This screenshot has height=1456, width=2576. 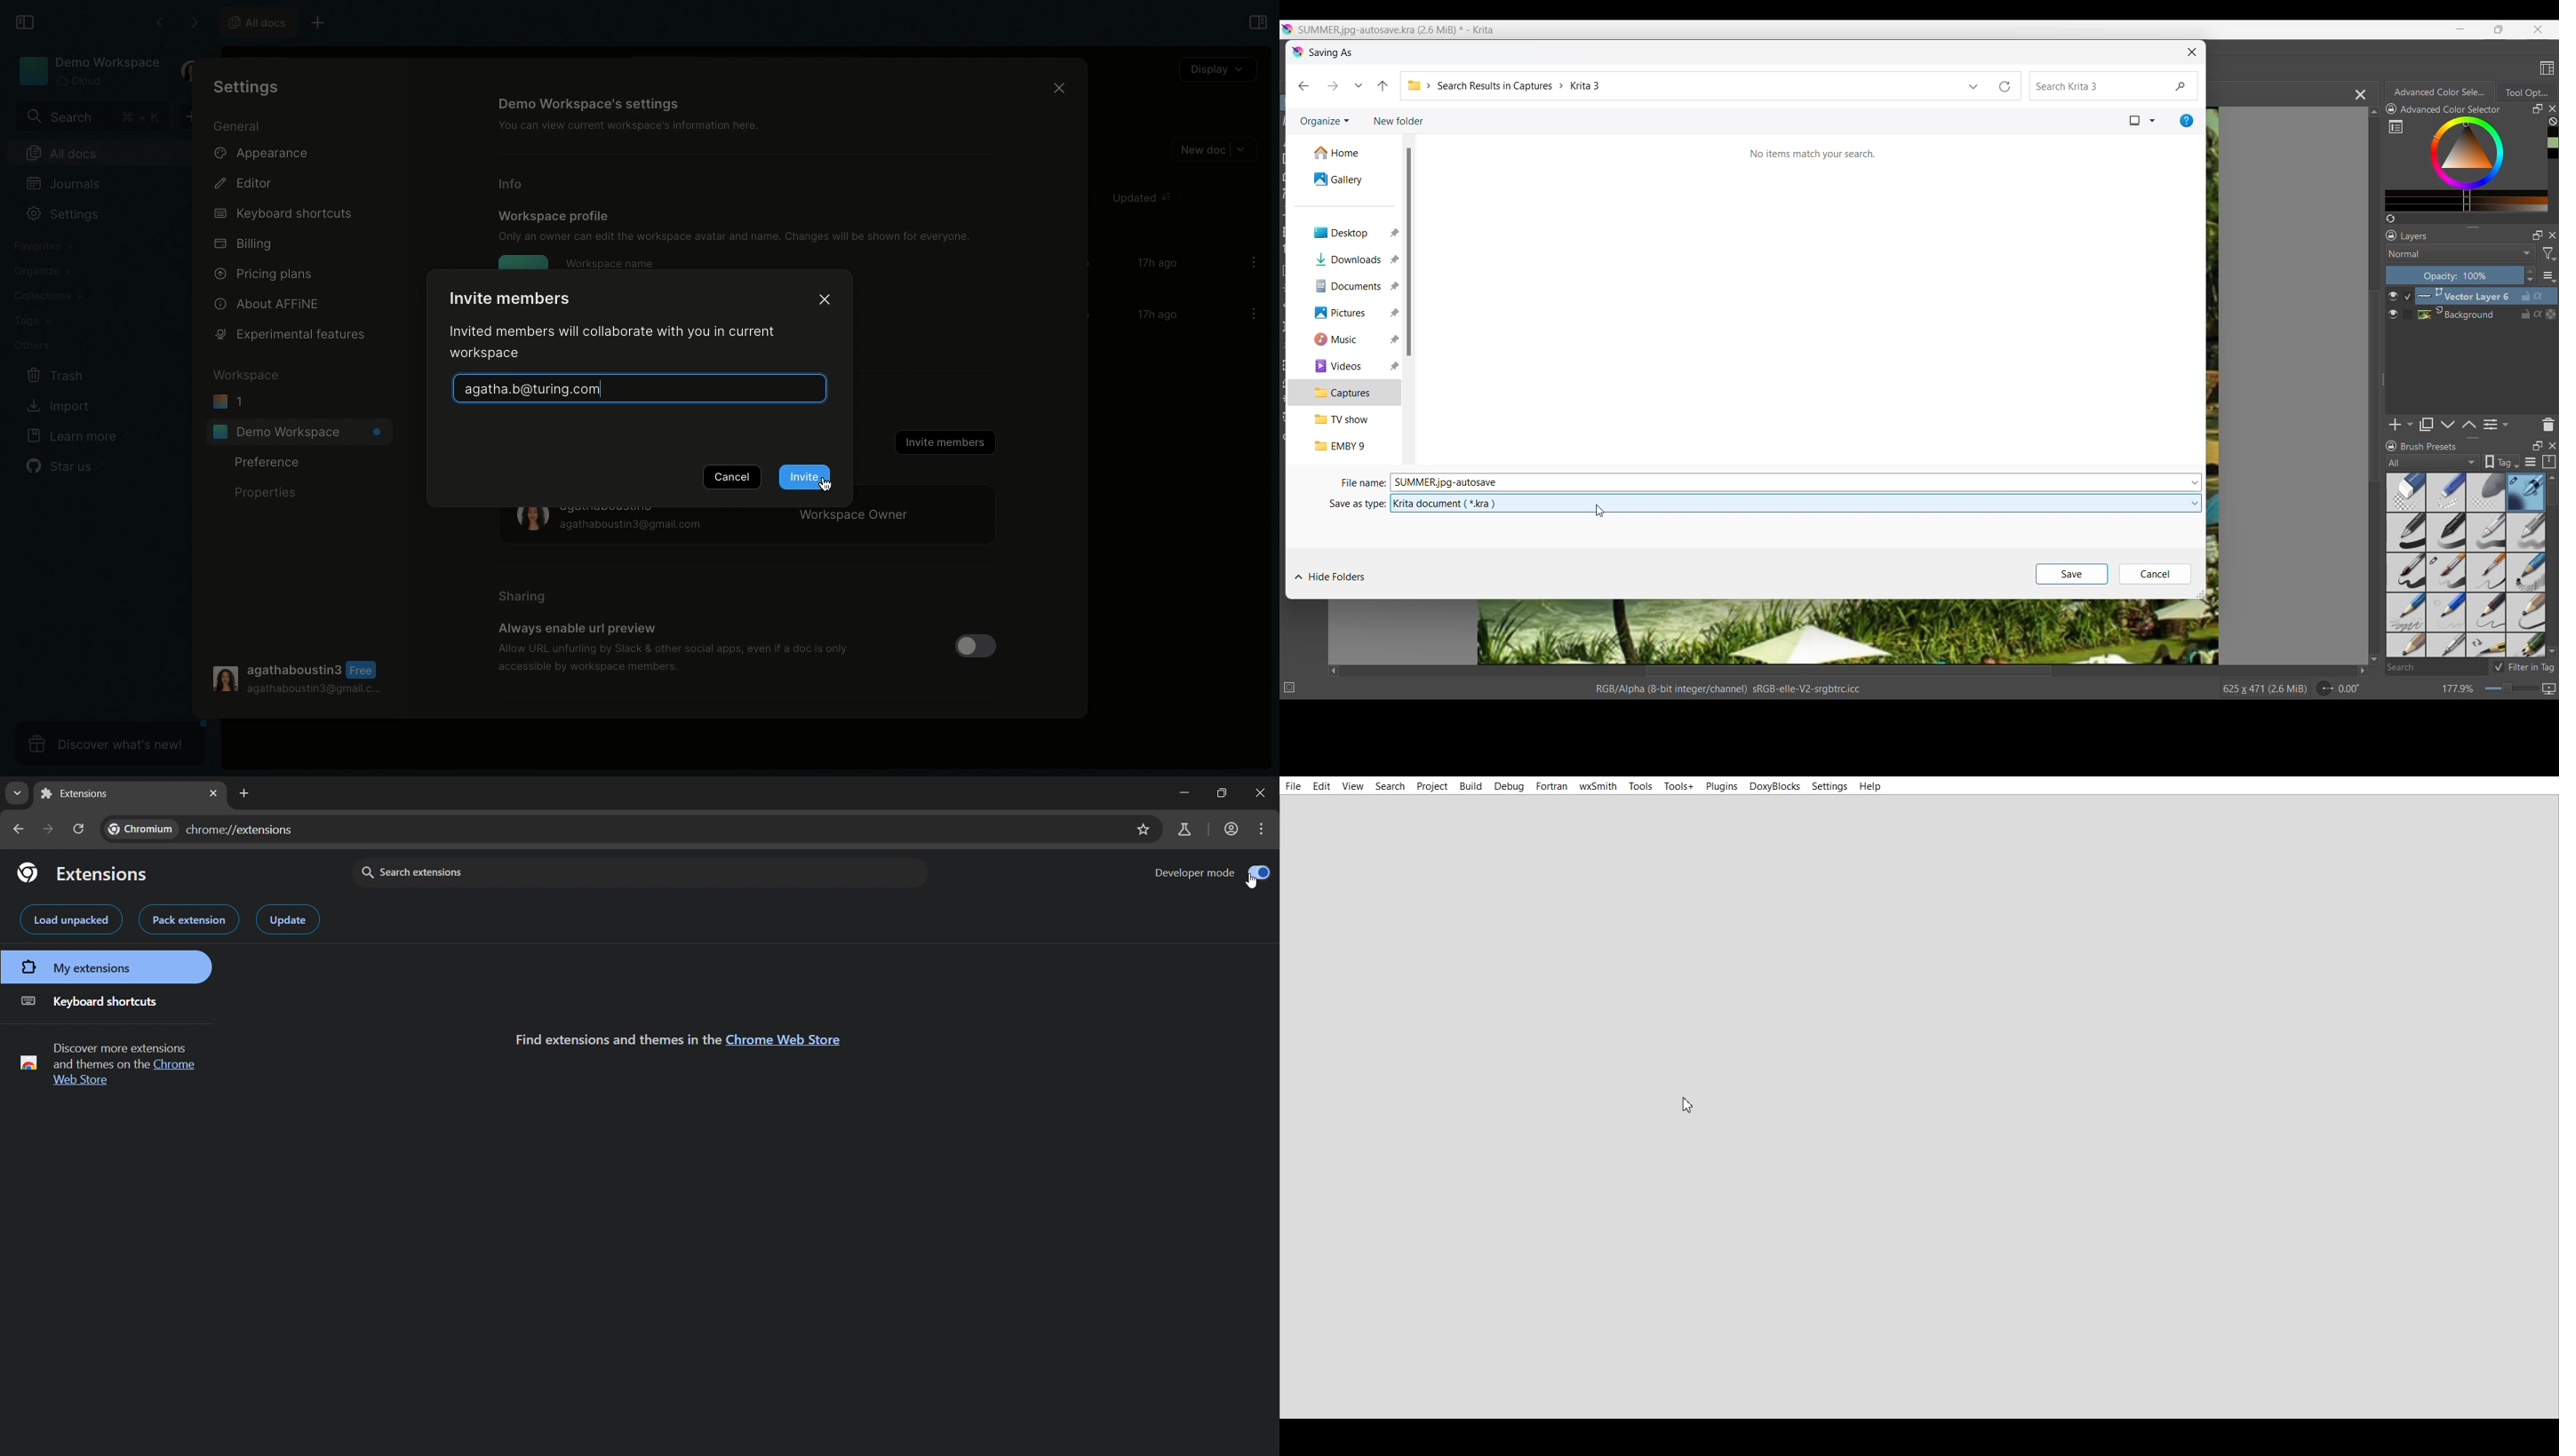 I want to click on Quick slide to top, so click(x=2374, y=112).